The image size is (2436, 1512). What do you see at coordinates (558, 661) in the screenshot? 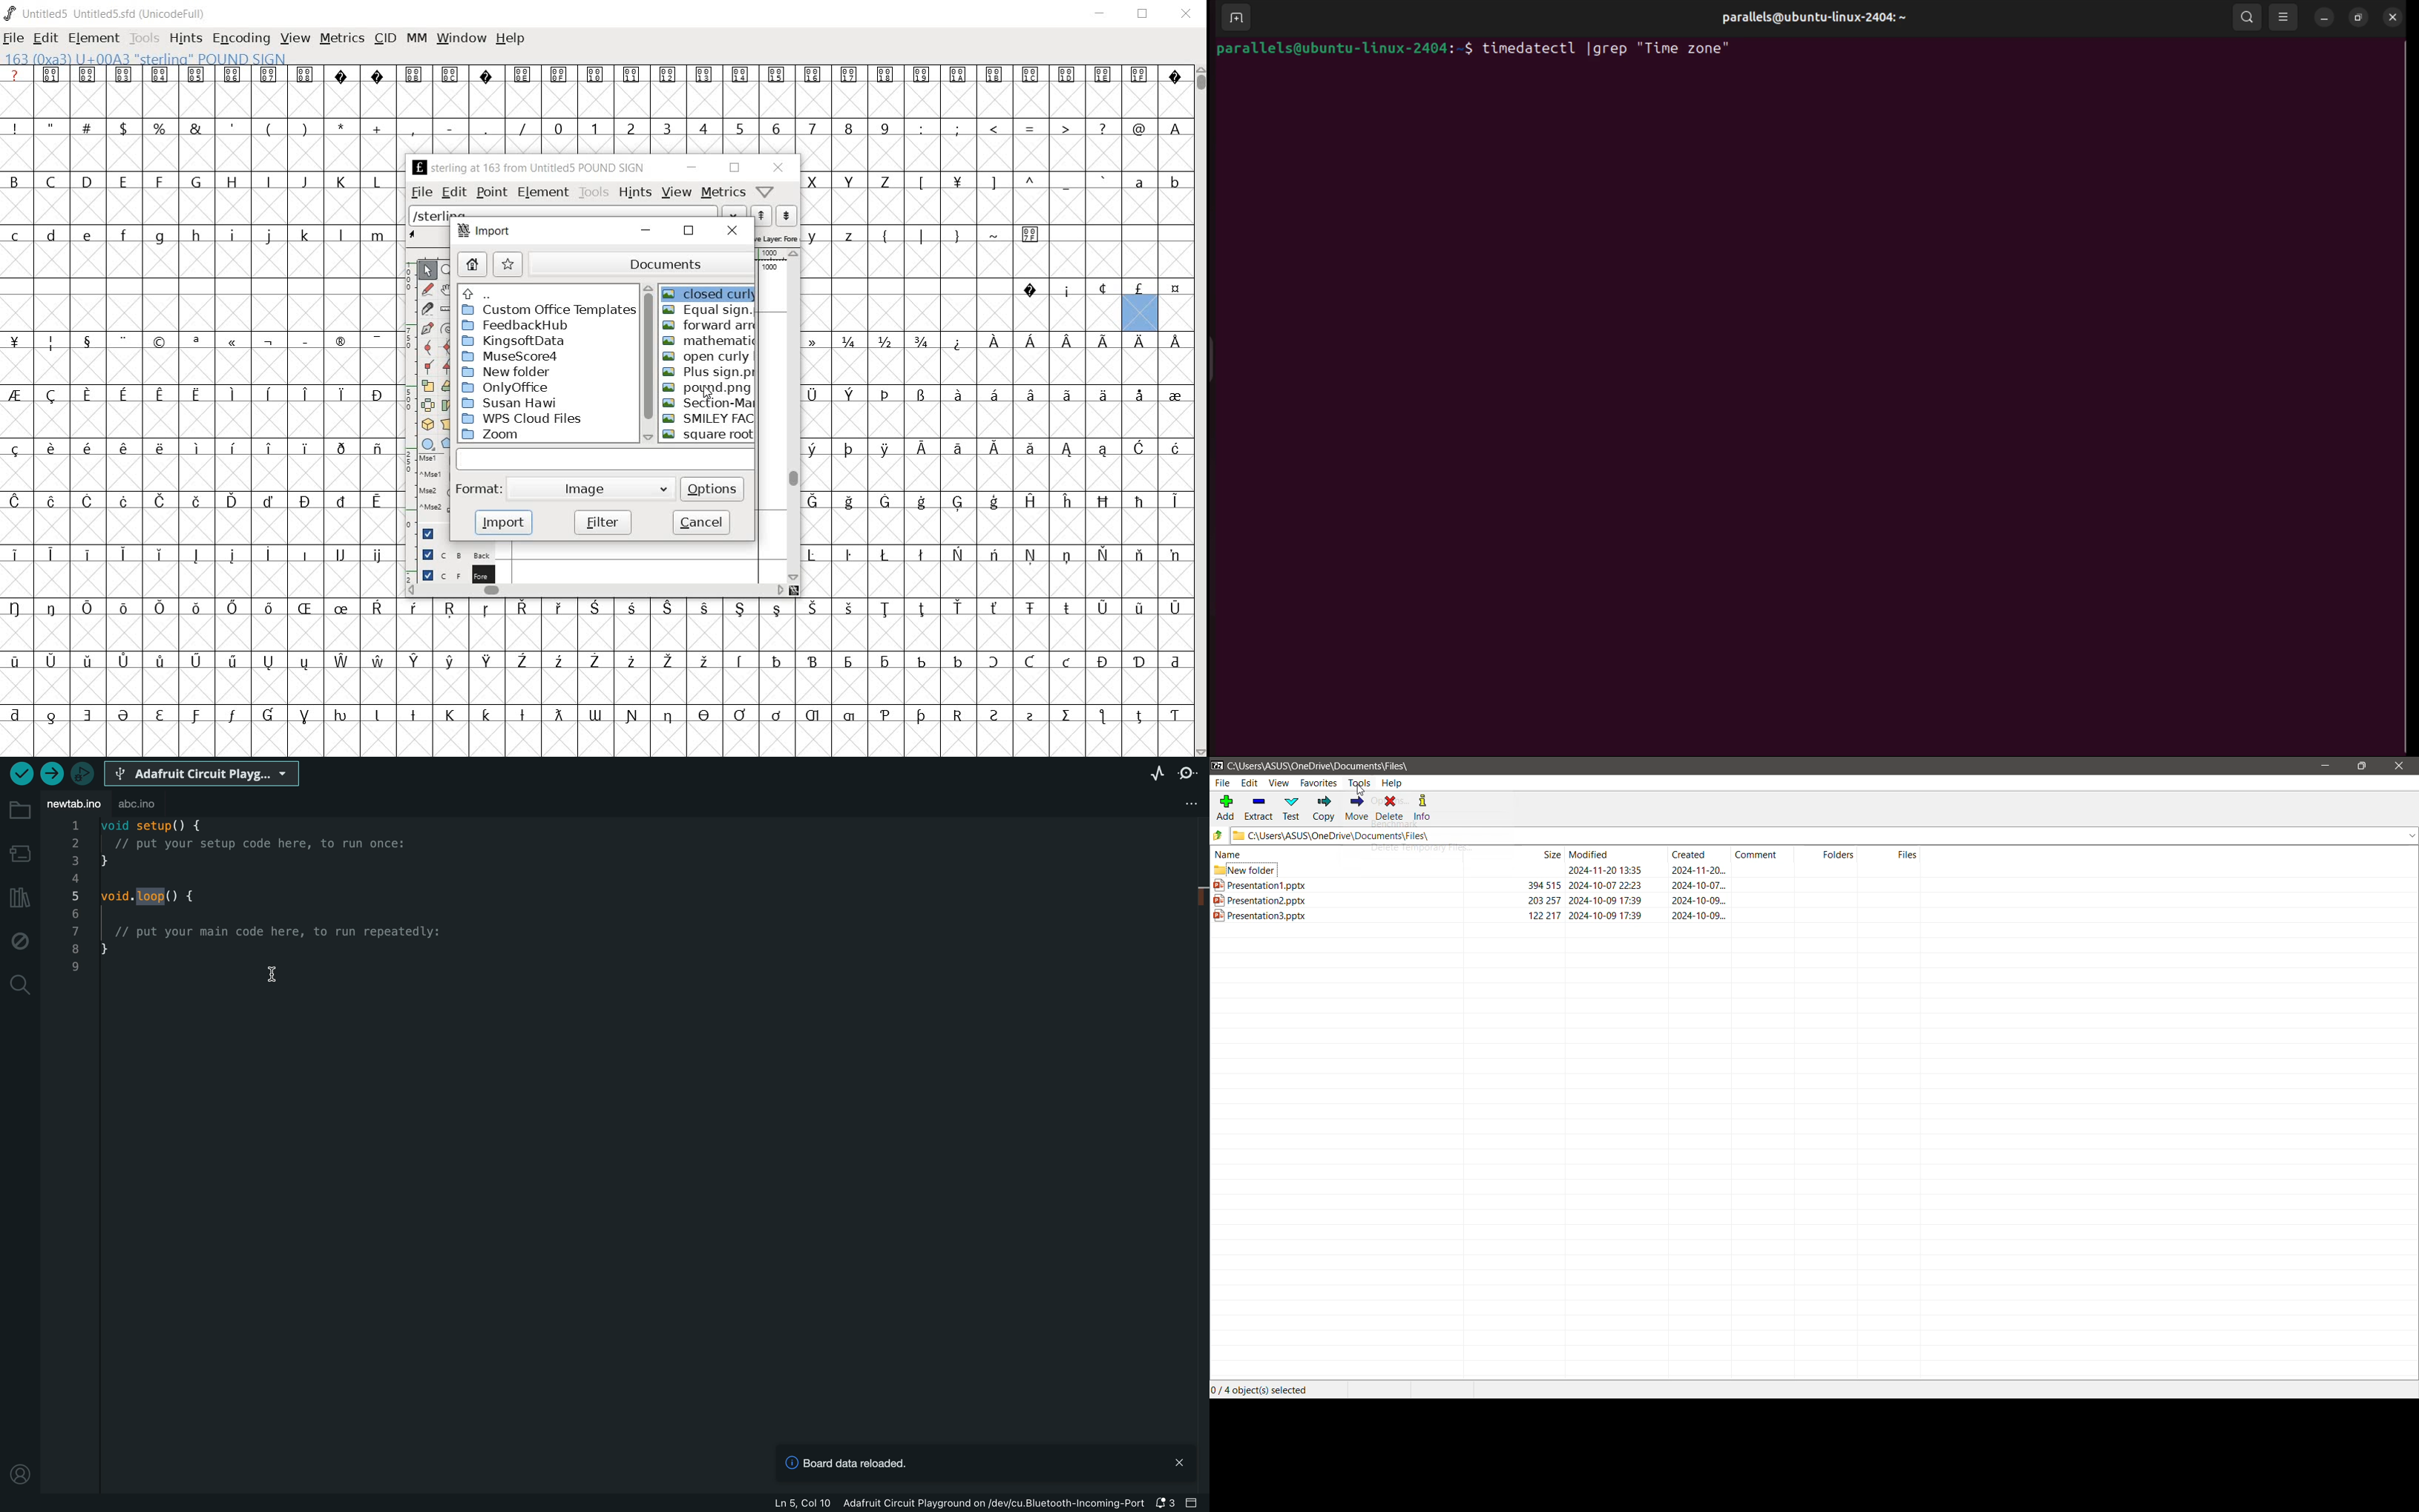
I see `Symbol` at bounding box center [558, 661].